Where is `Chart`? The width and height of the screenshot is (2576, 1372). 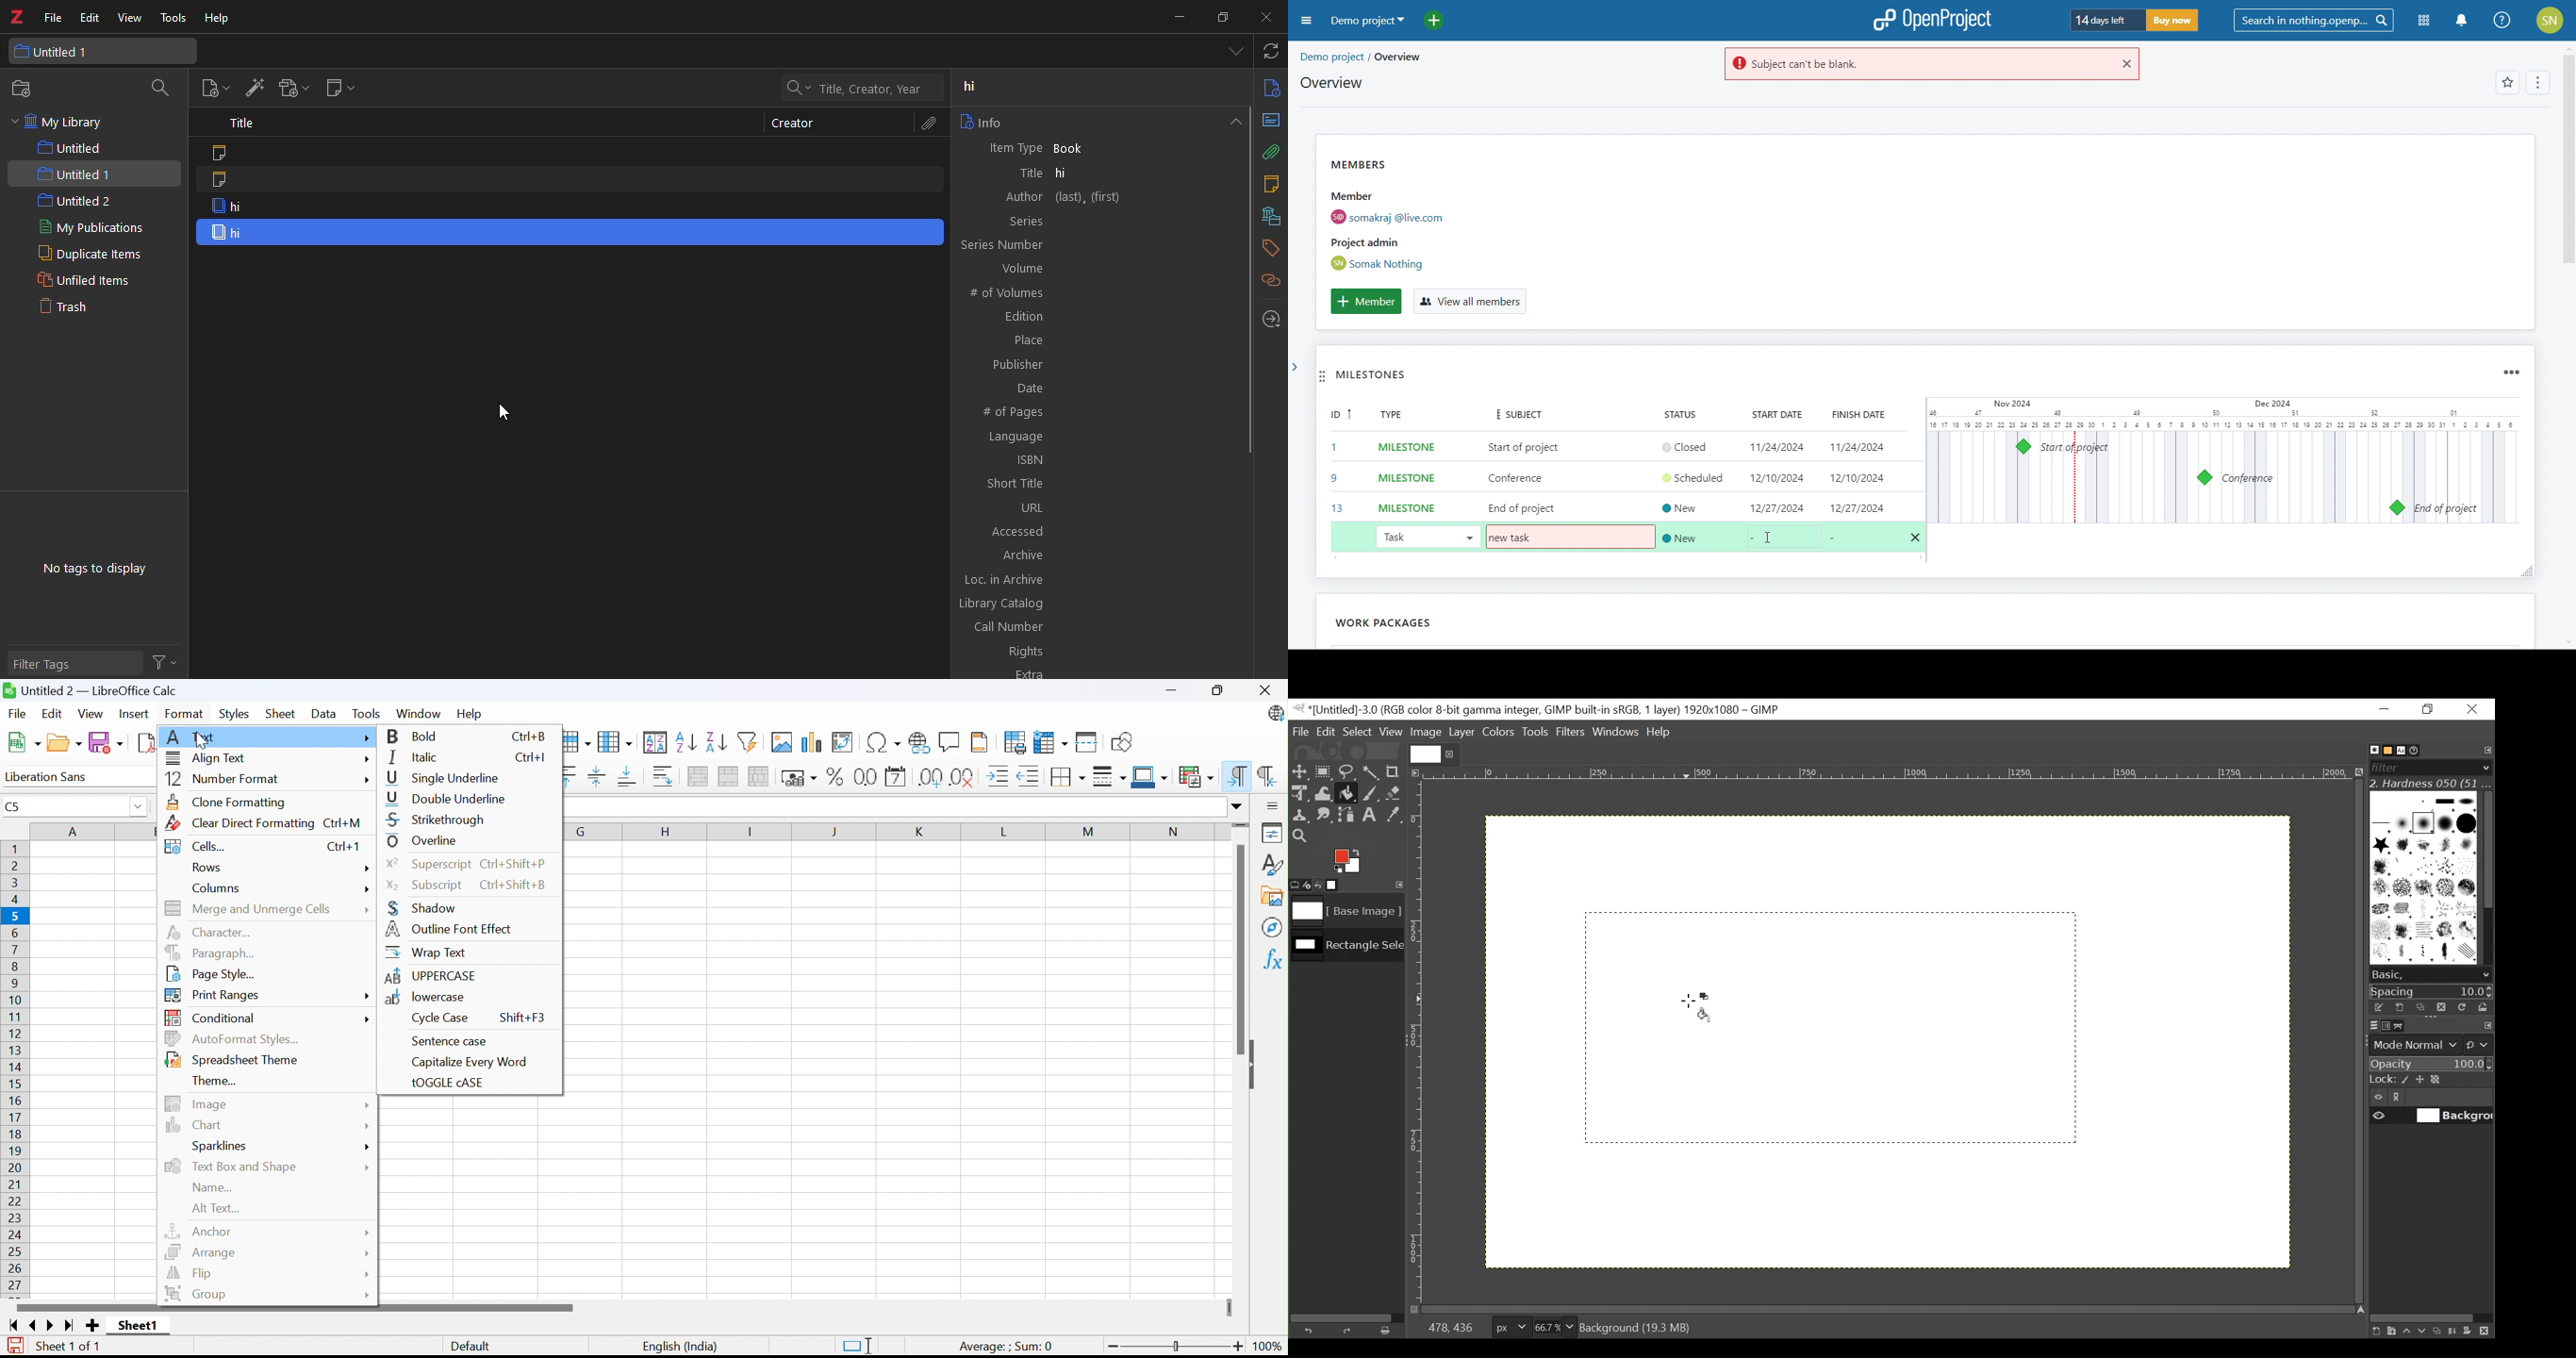
Chart is located at coordinates (195, 1126).